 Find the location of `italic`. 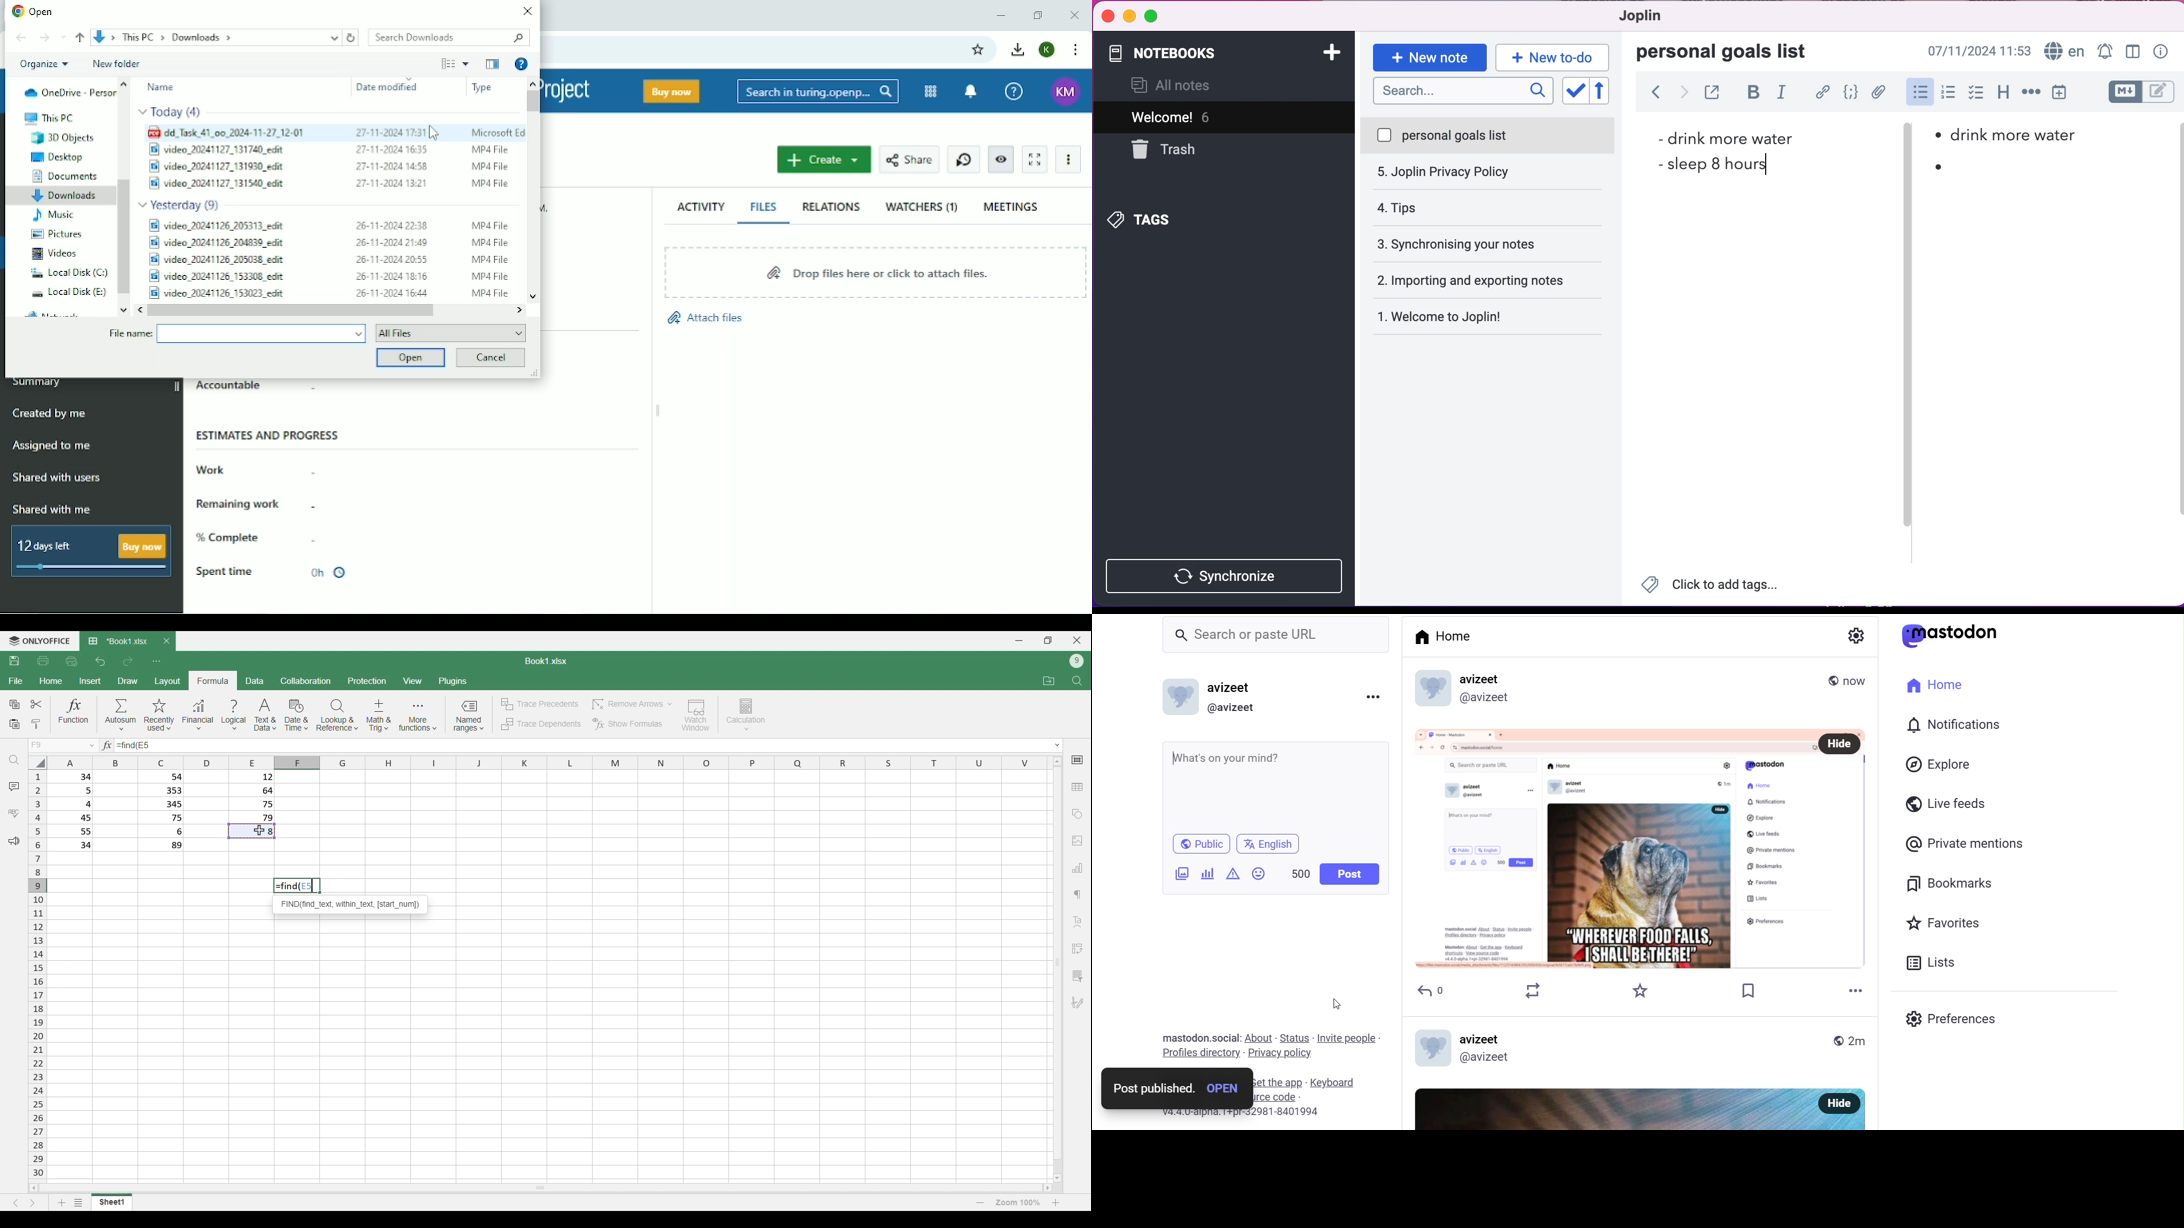

italic is located at coordinates (1784, 95).